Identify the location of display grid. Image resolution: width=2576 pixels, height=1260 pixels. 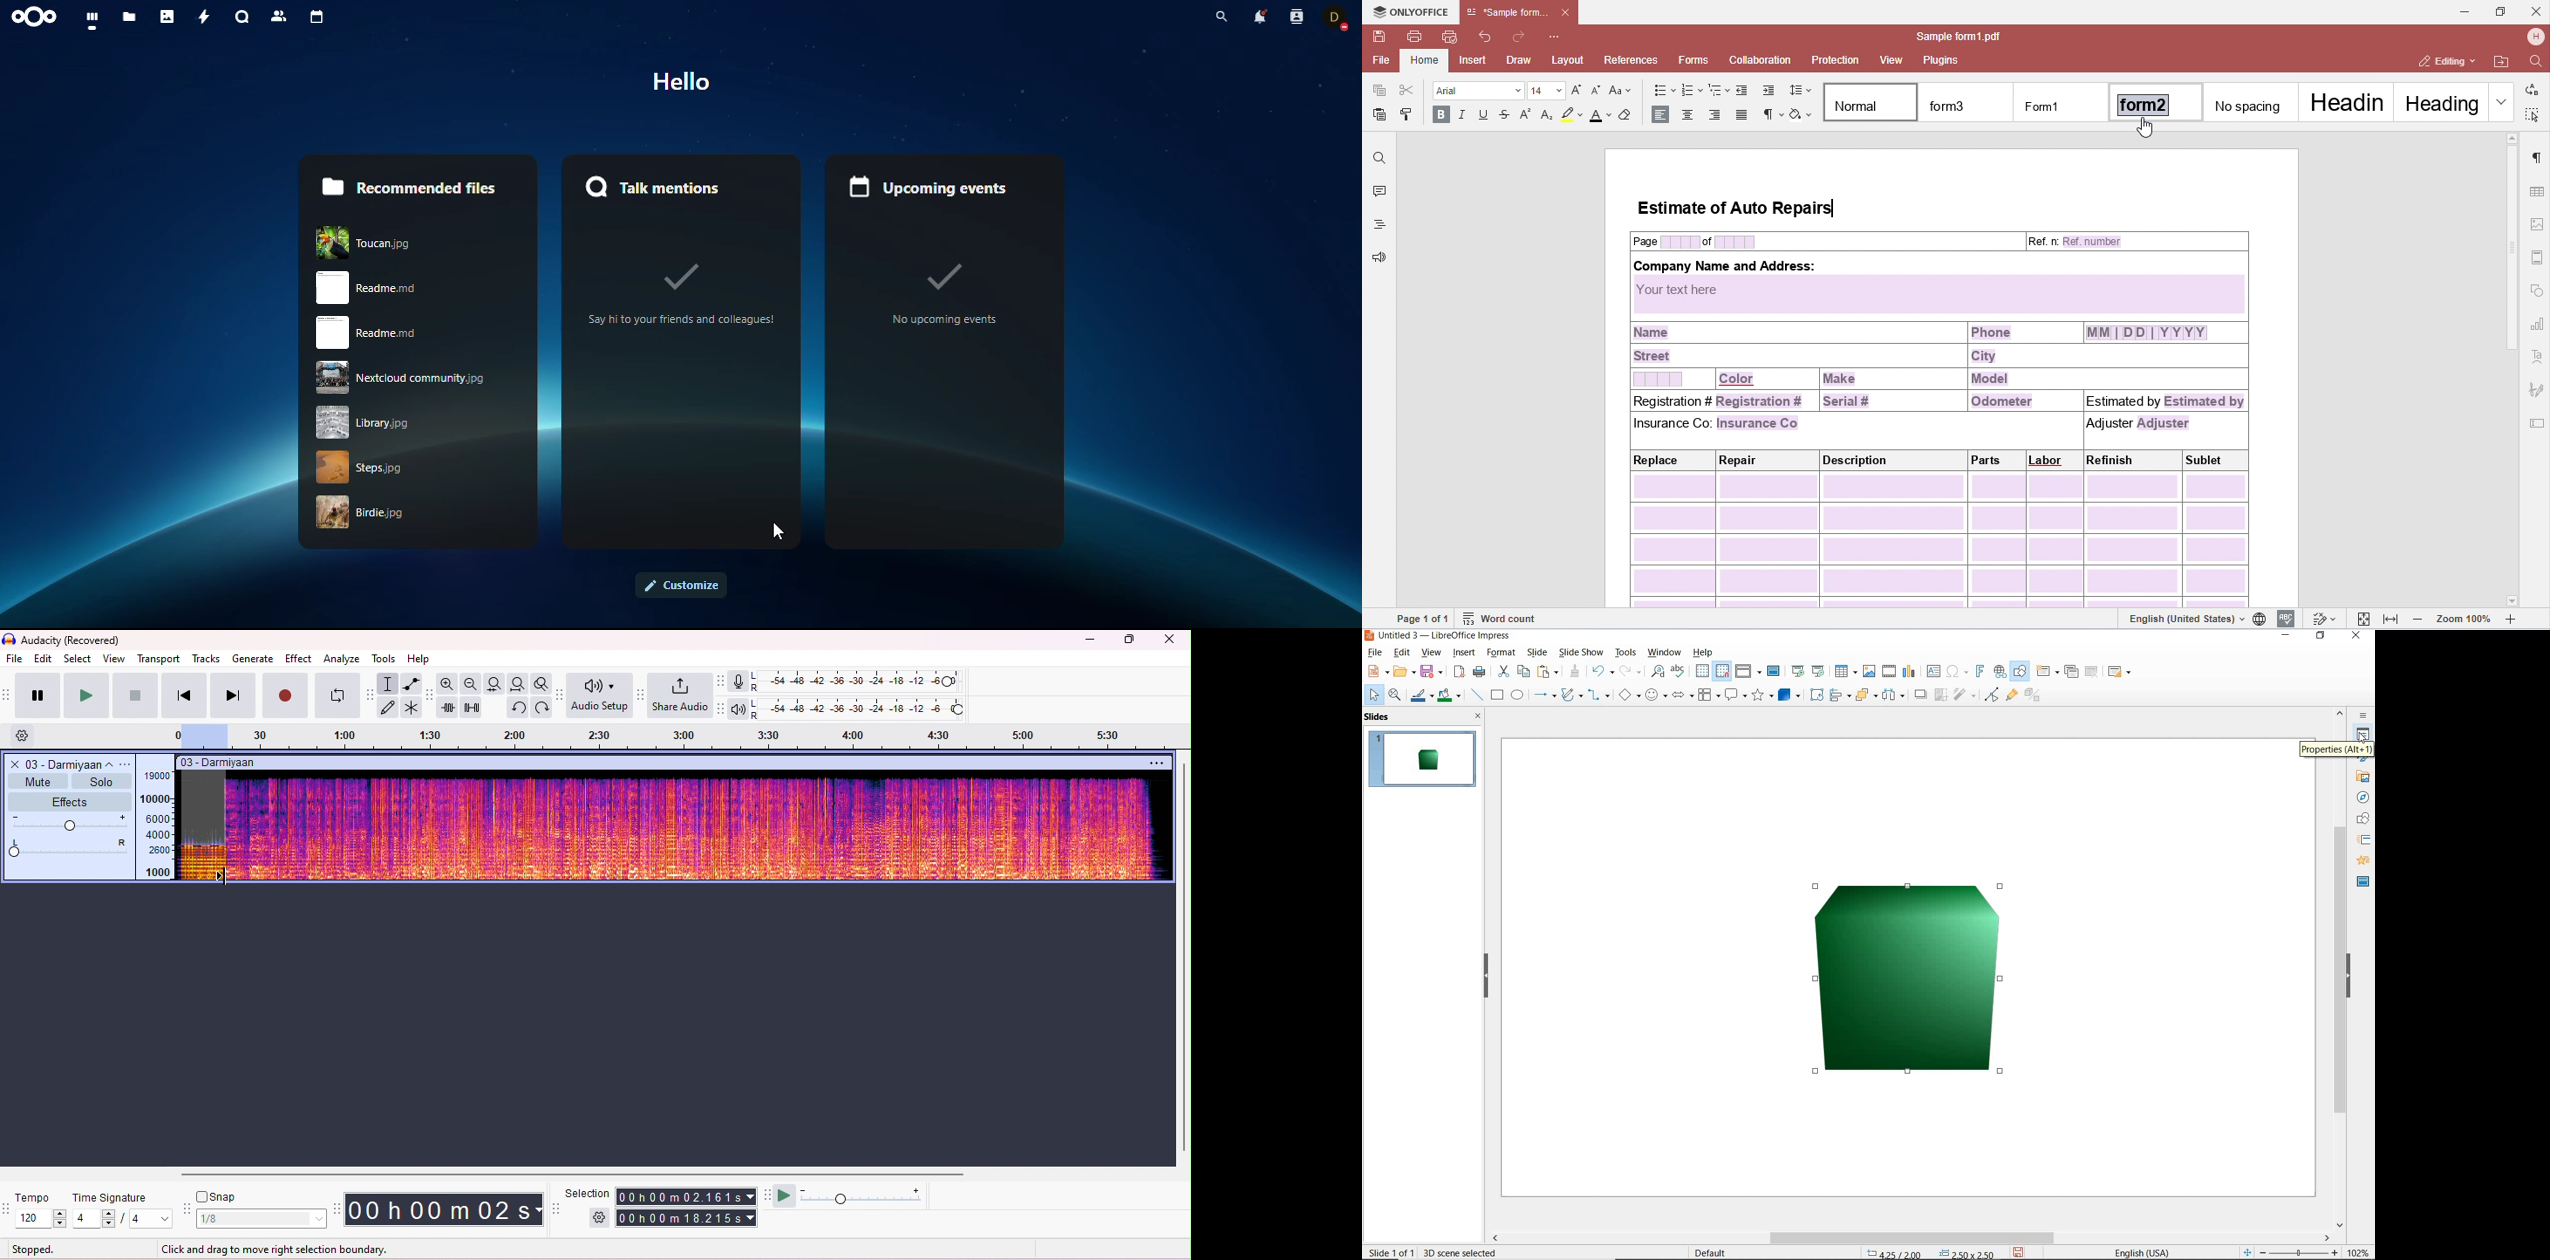
(1702, 672).